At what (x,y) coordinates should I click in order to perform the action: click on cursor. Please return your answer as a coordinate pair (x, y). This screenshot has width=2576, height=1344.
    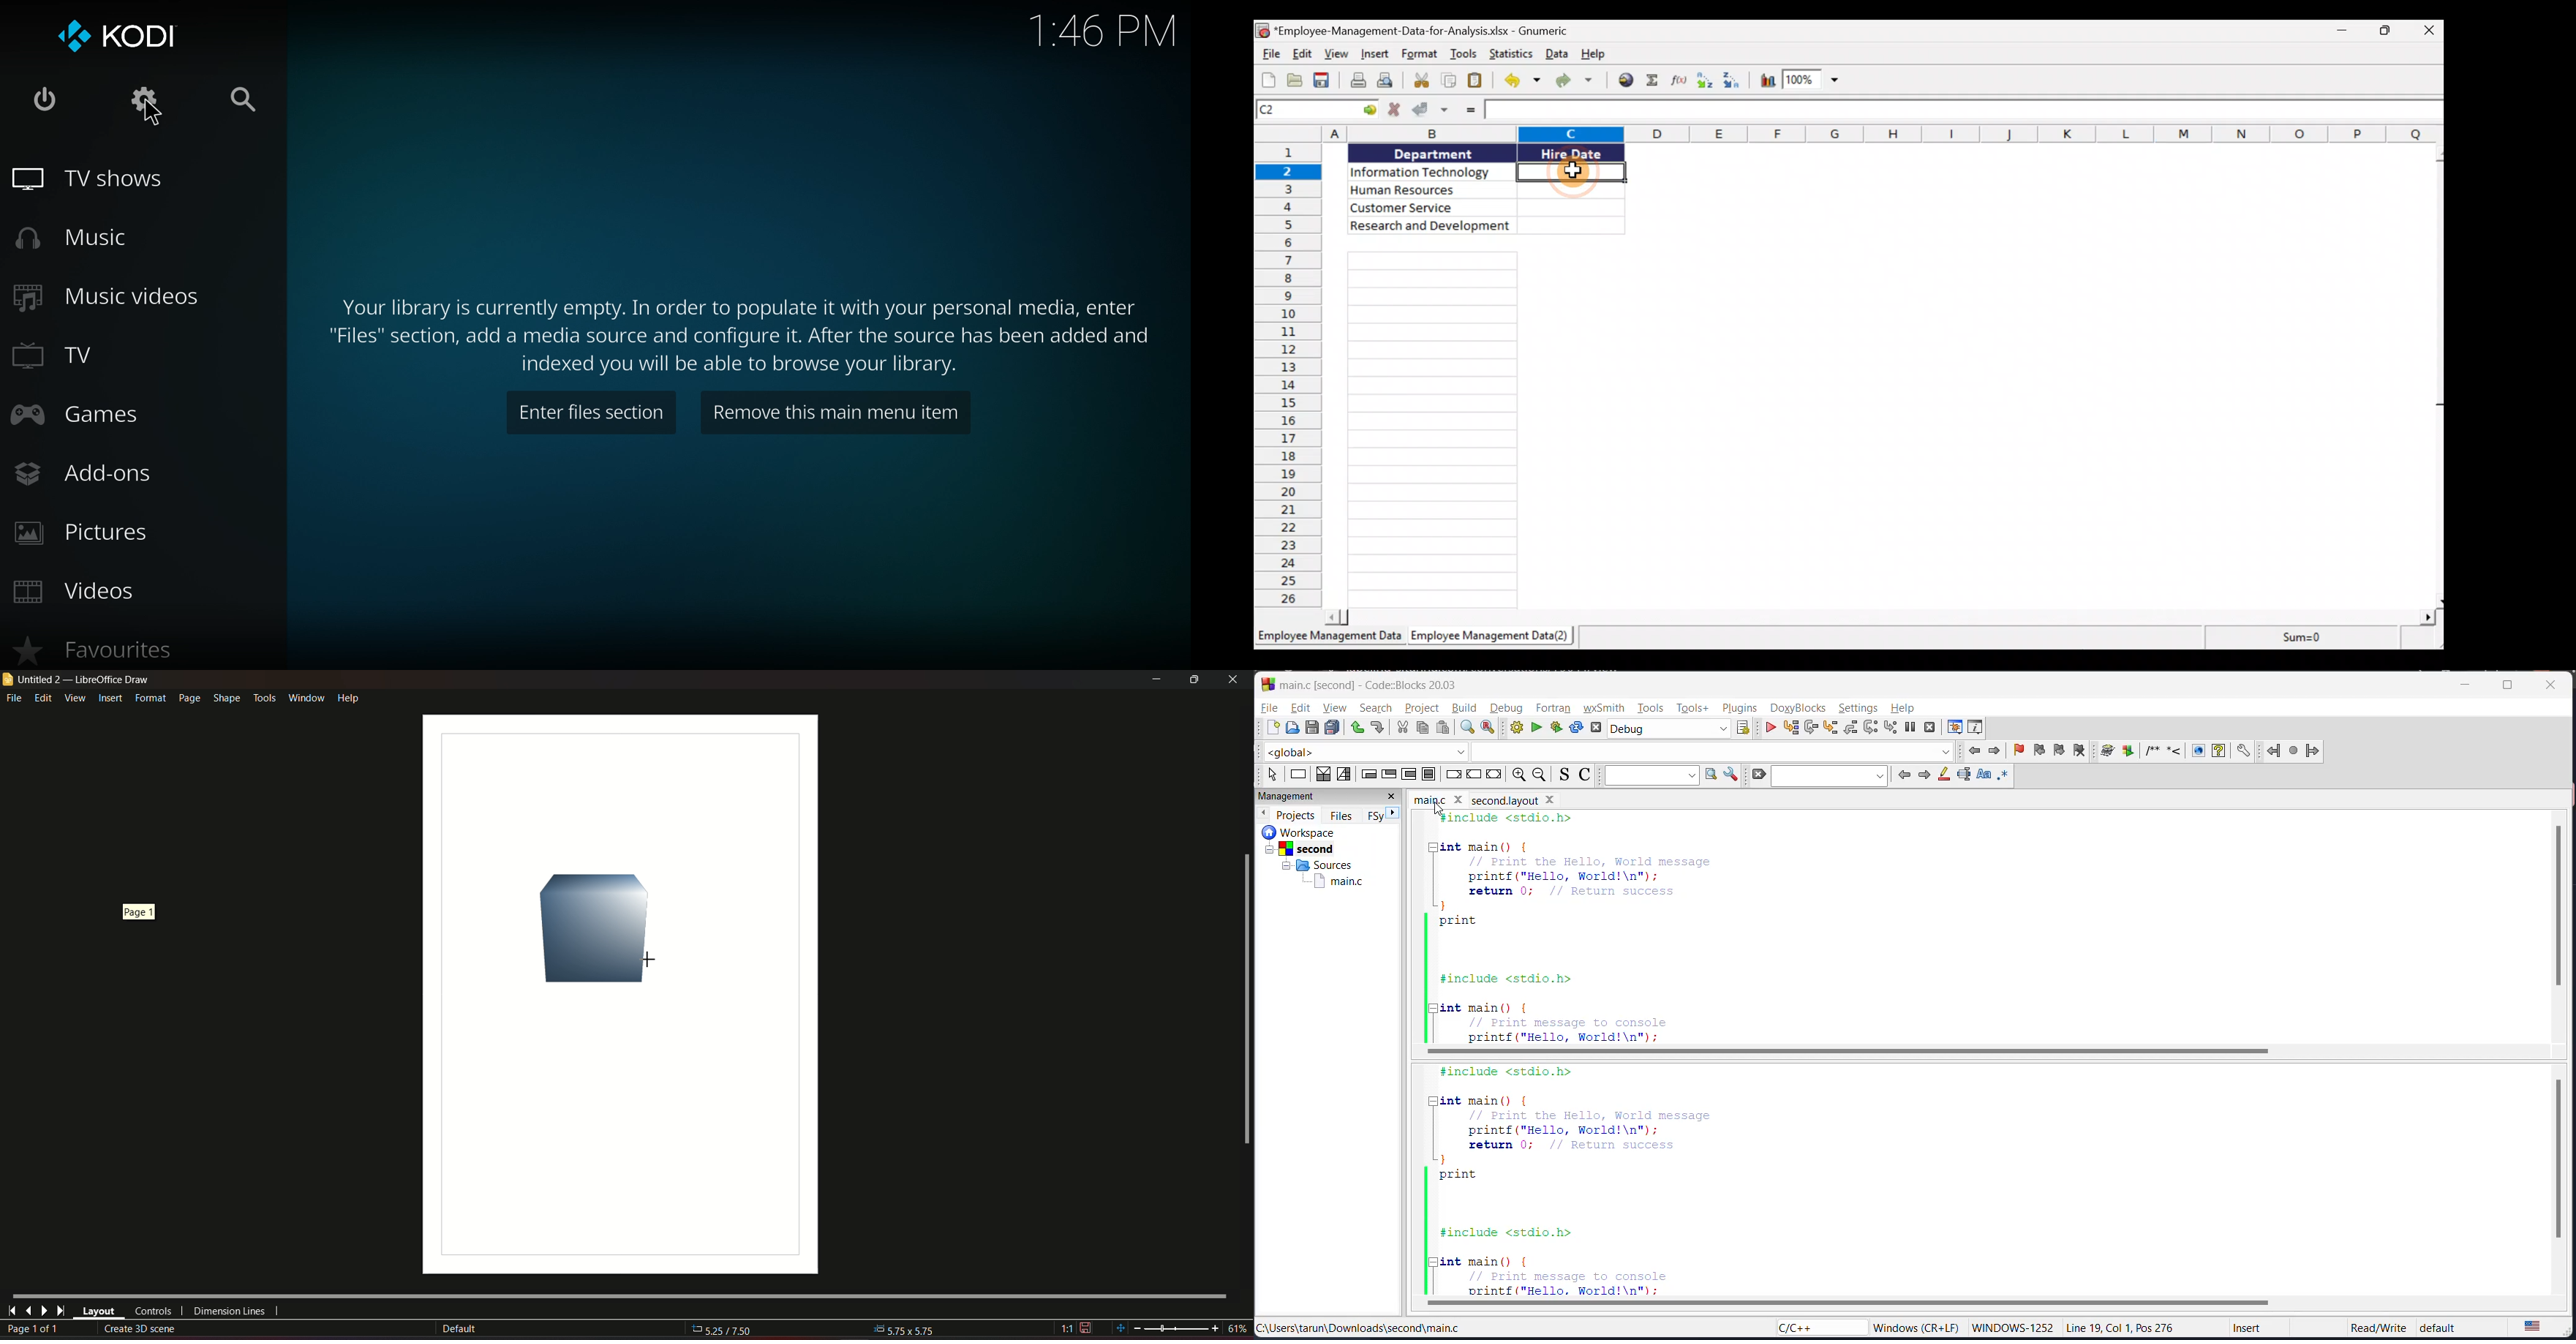
    Looking at the image, I should click on (160, 115).